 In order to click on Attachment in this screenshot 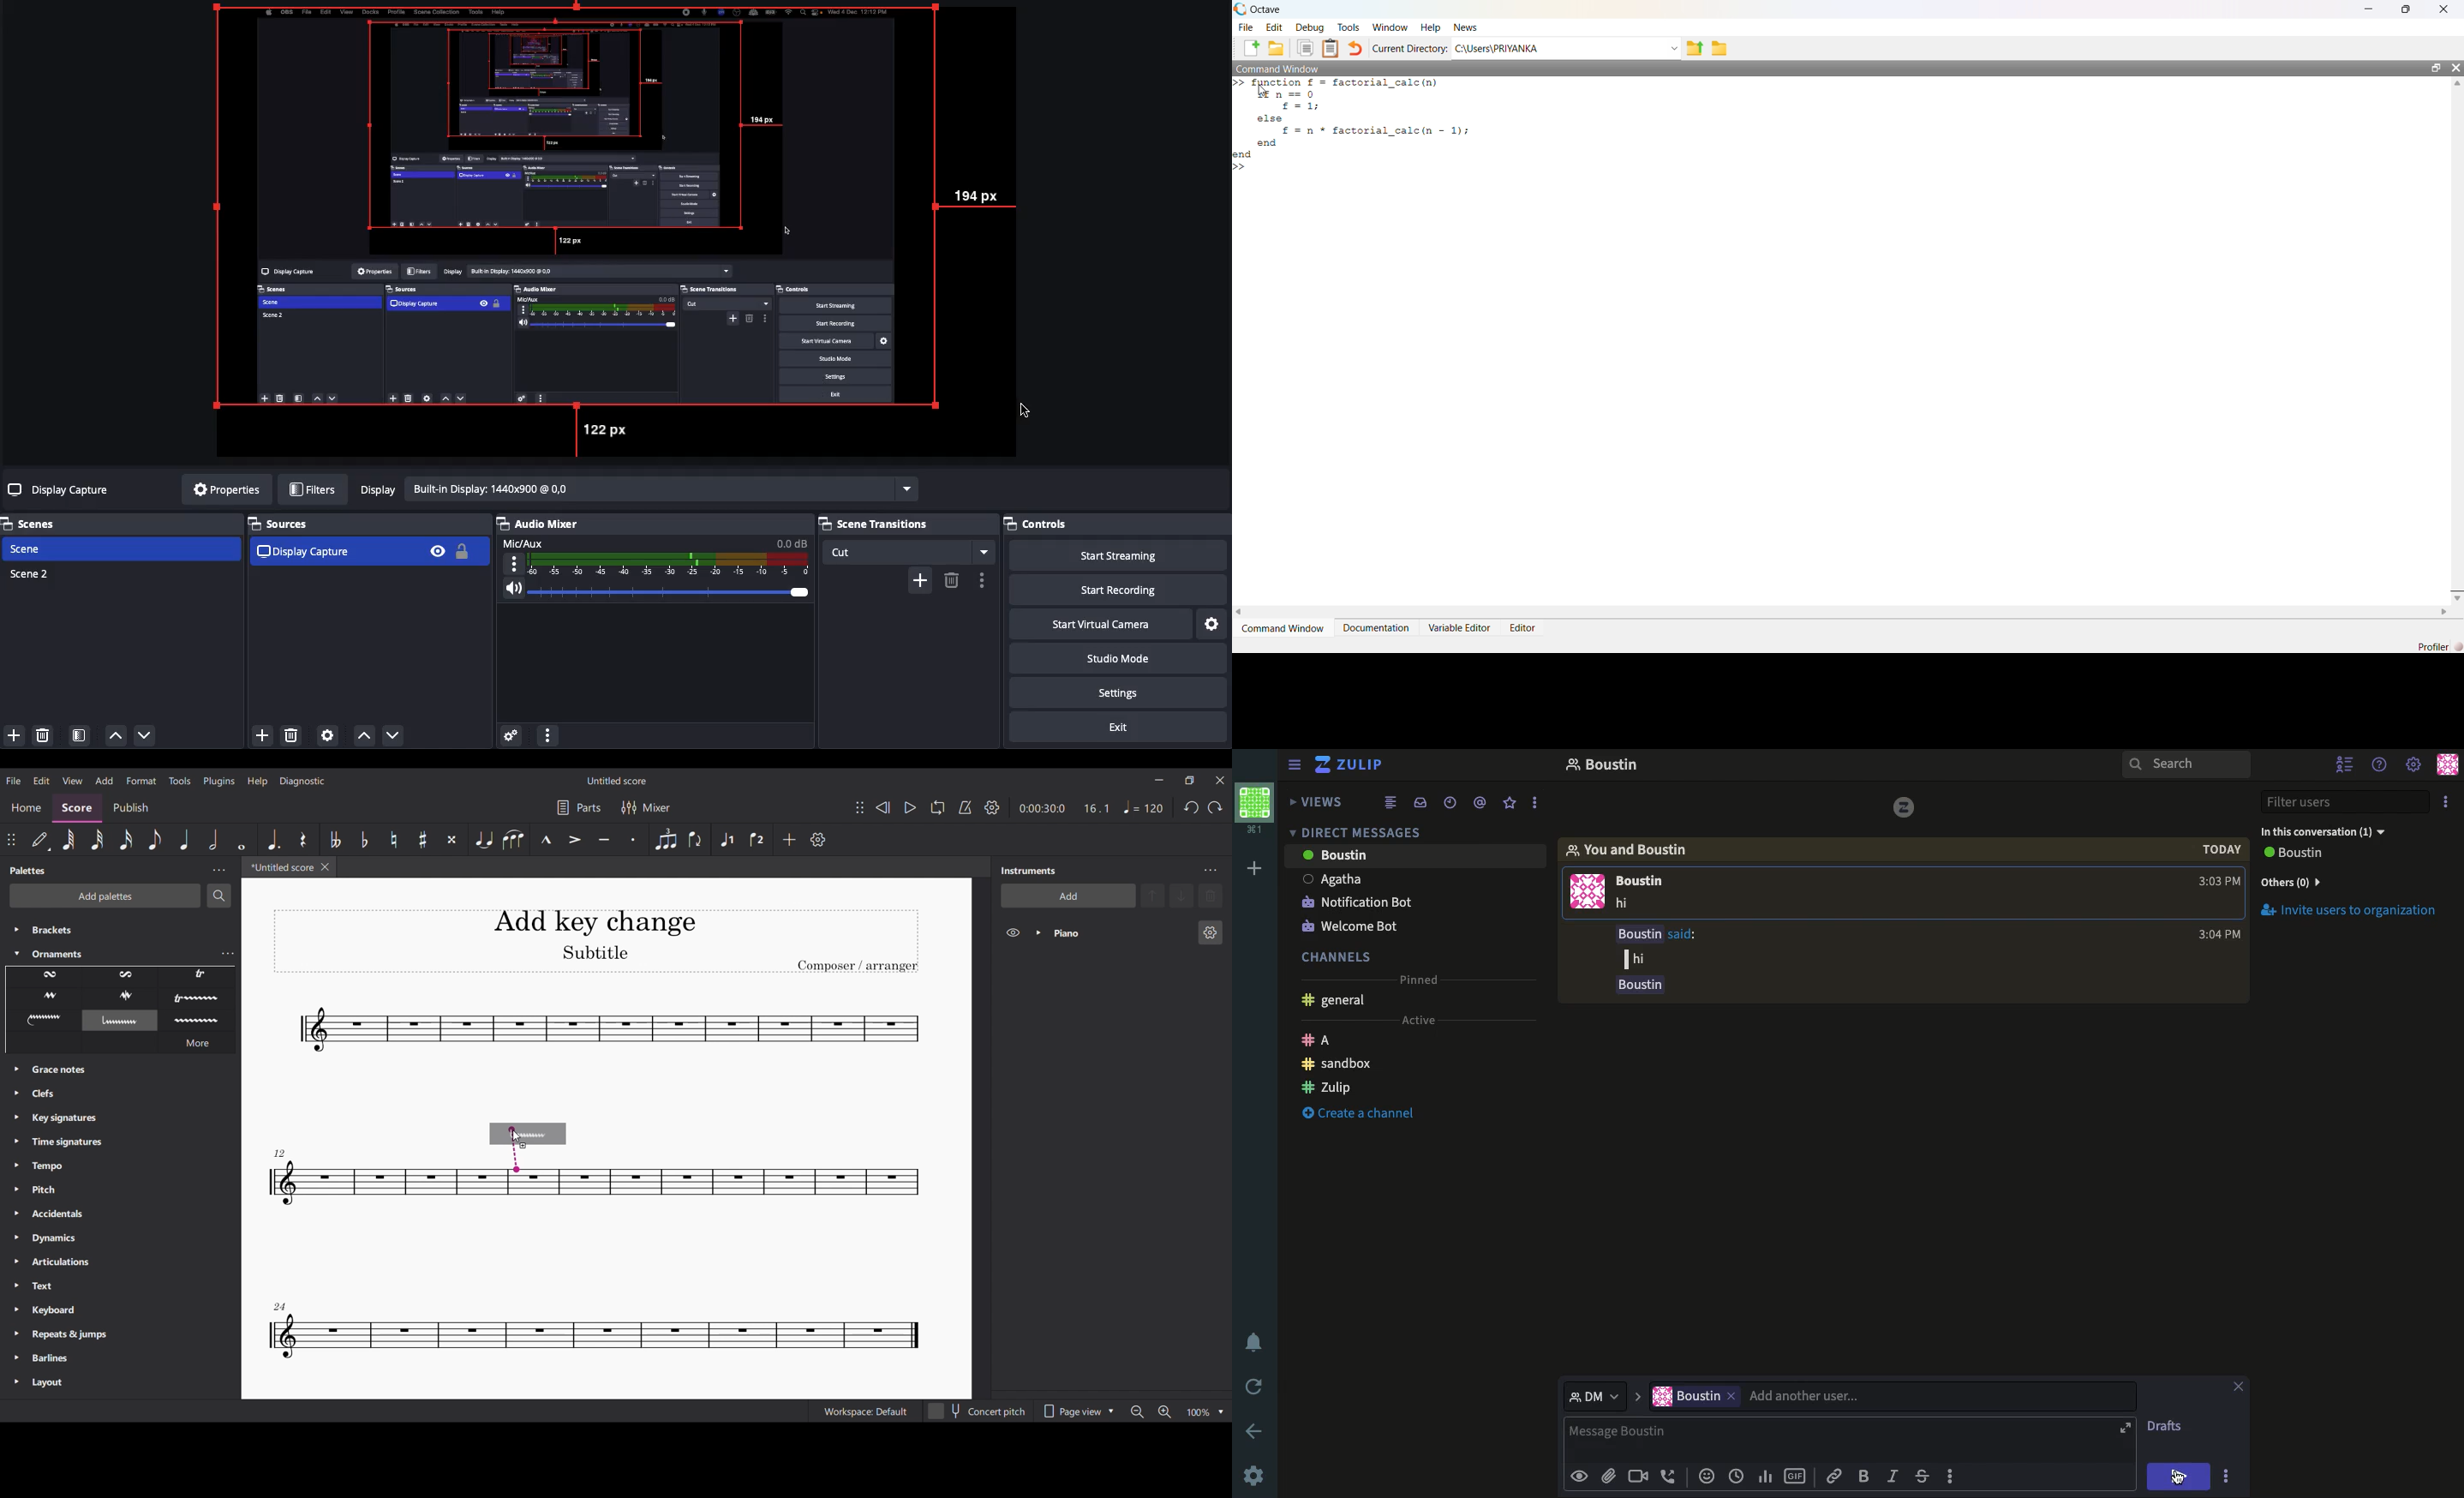, I will do `click(1608, 1477)`.